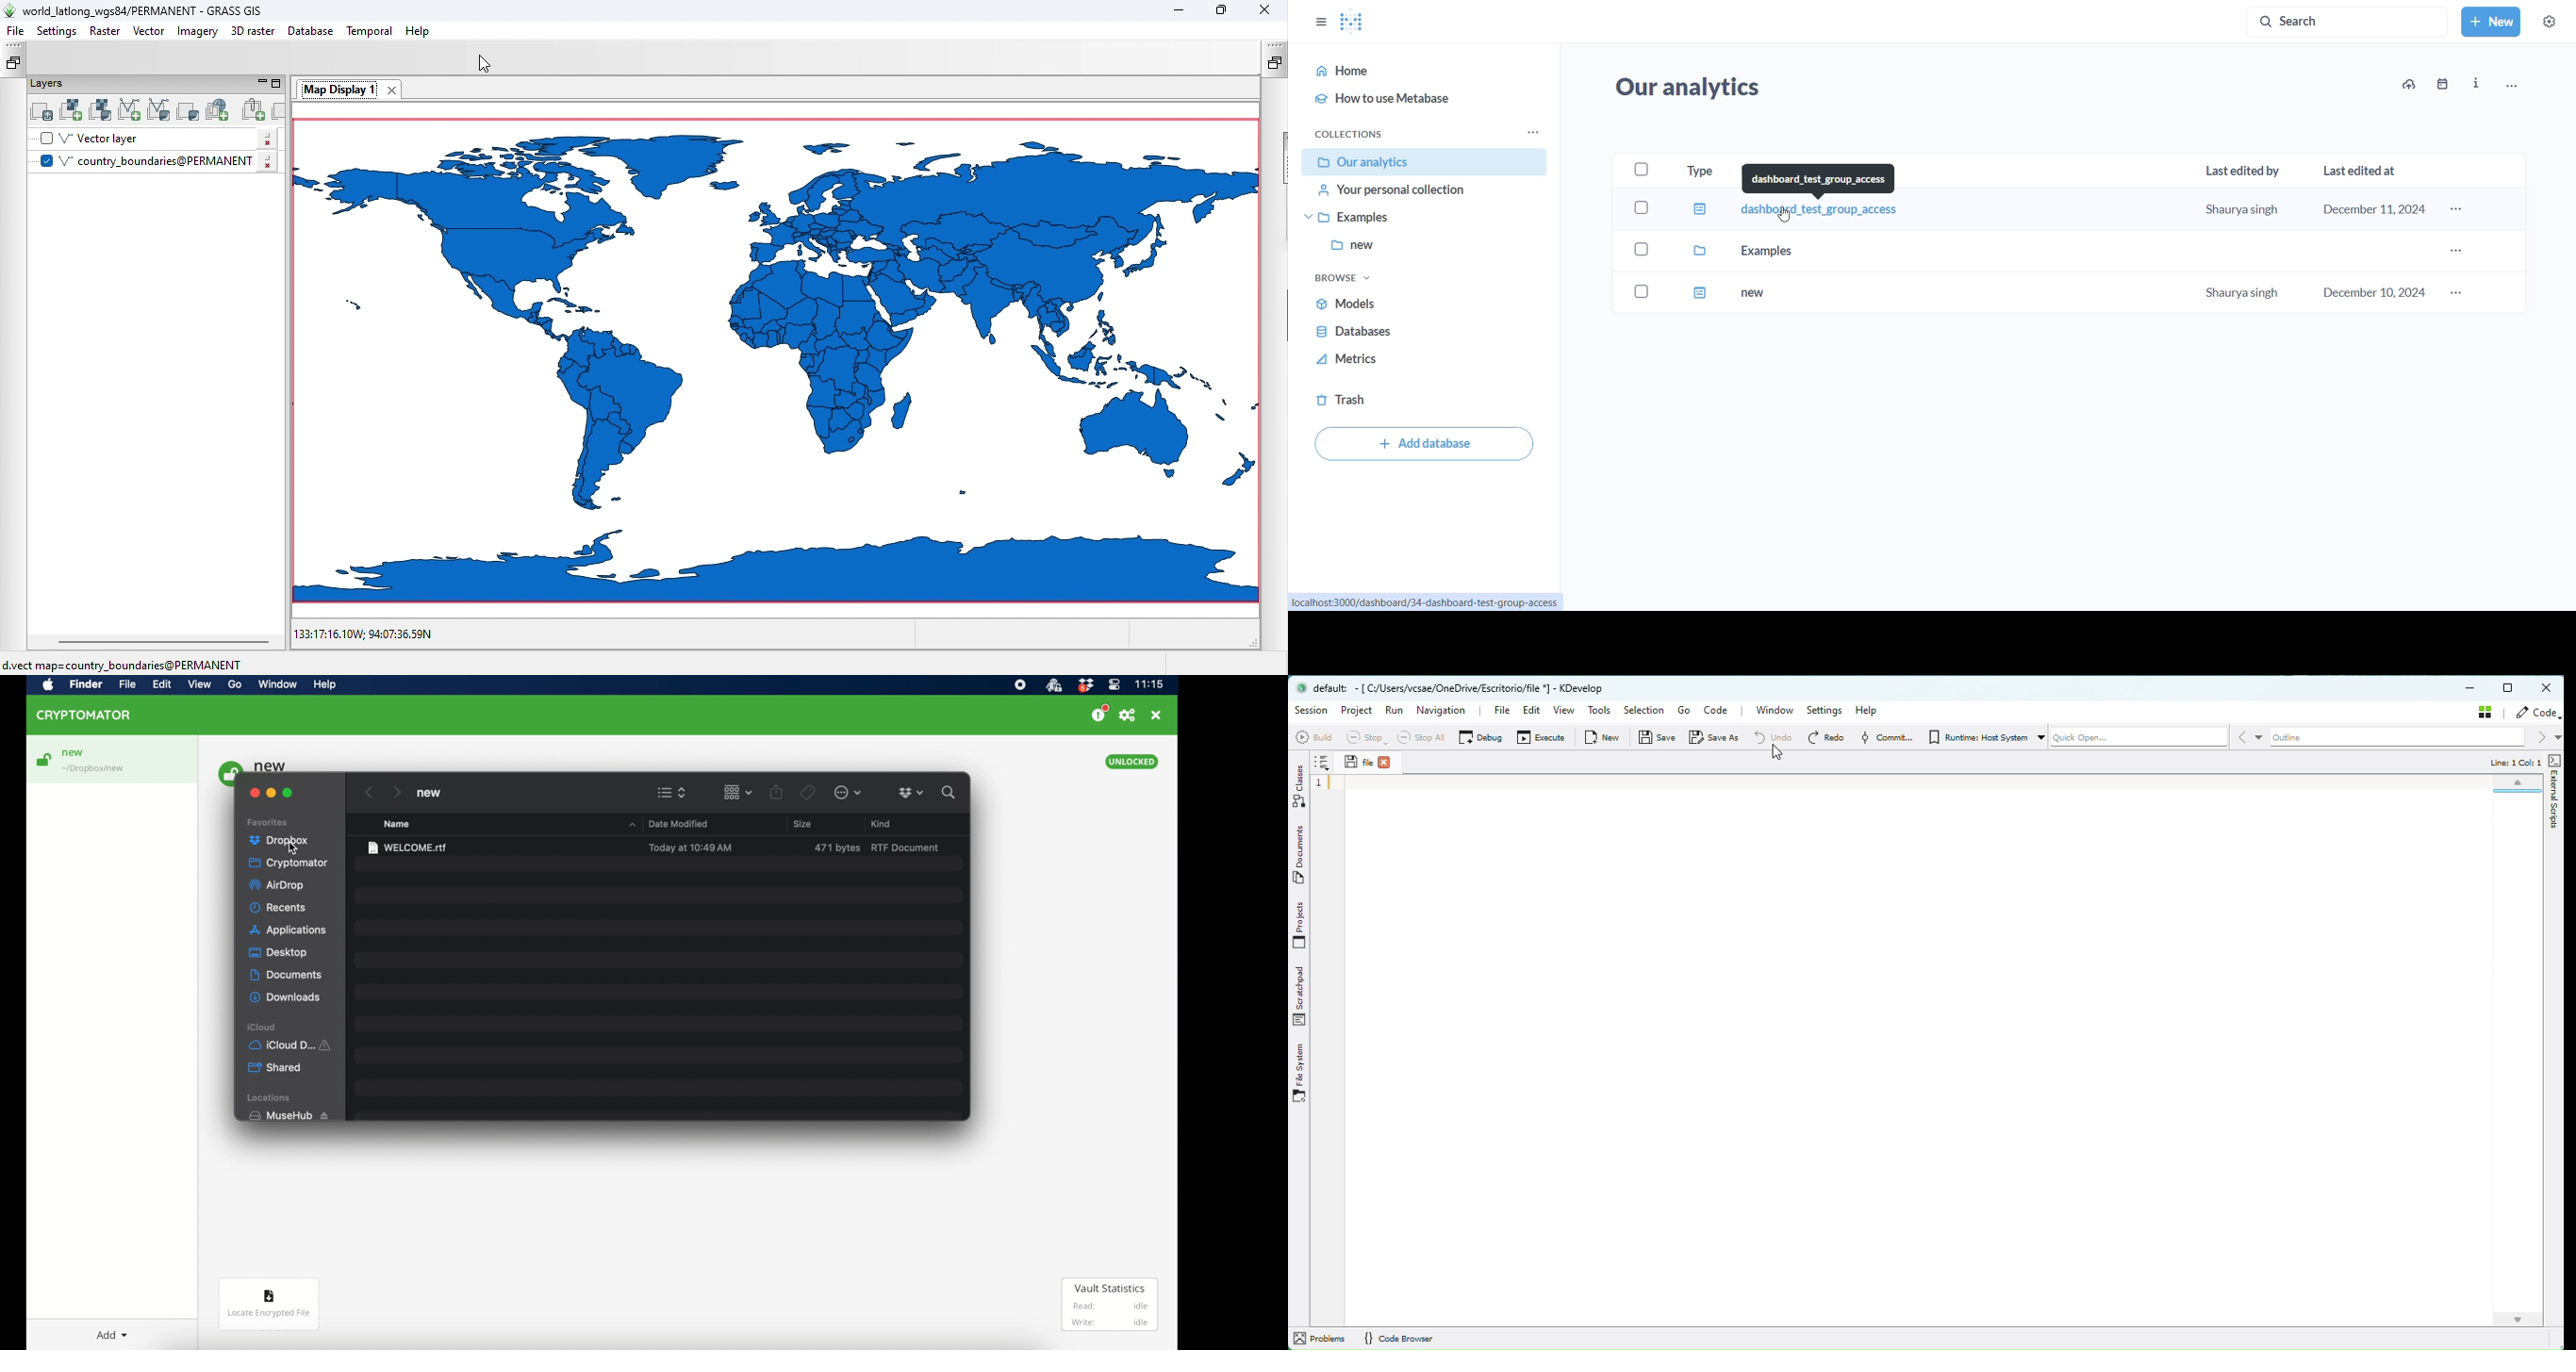 This screenshot has height=1372, width=2576. Describe the element at coordinates (2464, 252) in the screenshot. I see `examples dashboard menu` at that location.